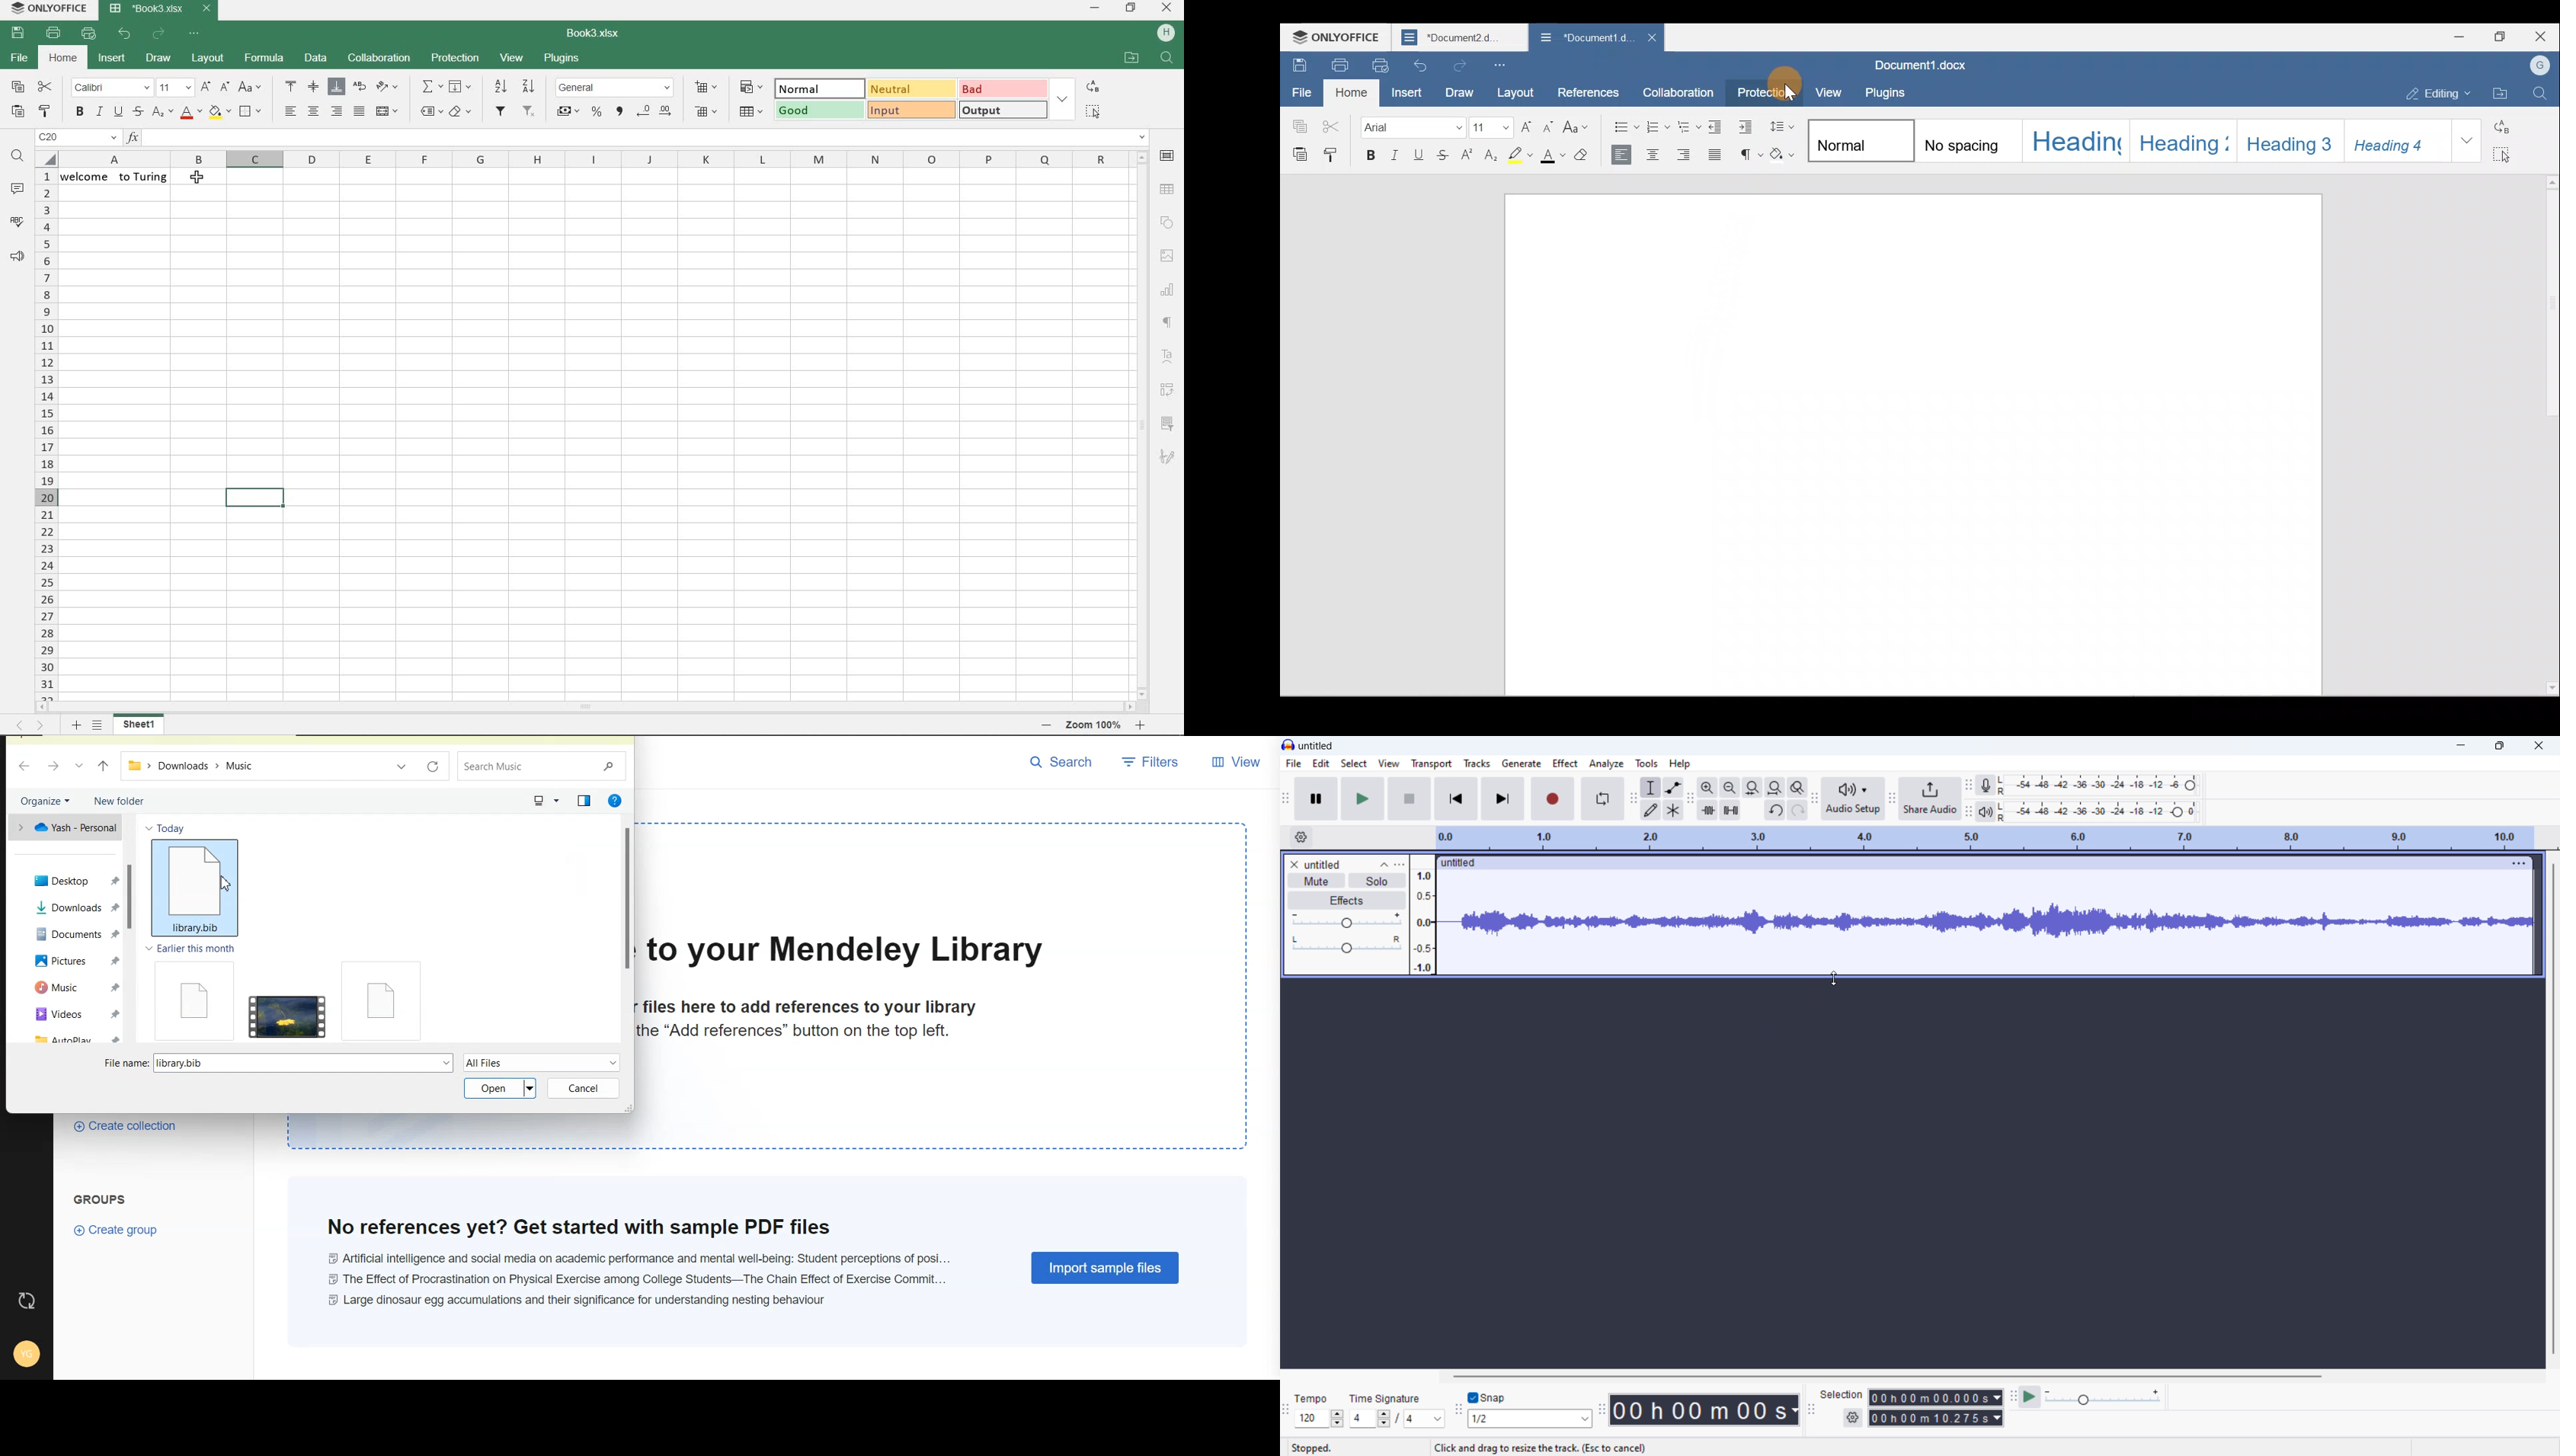  Describe the element at coordinates (1705, 1409) in the screenshot. I see `timestamp` at that location.